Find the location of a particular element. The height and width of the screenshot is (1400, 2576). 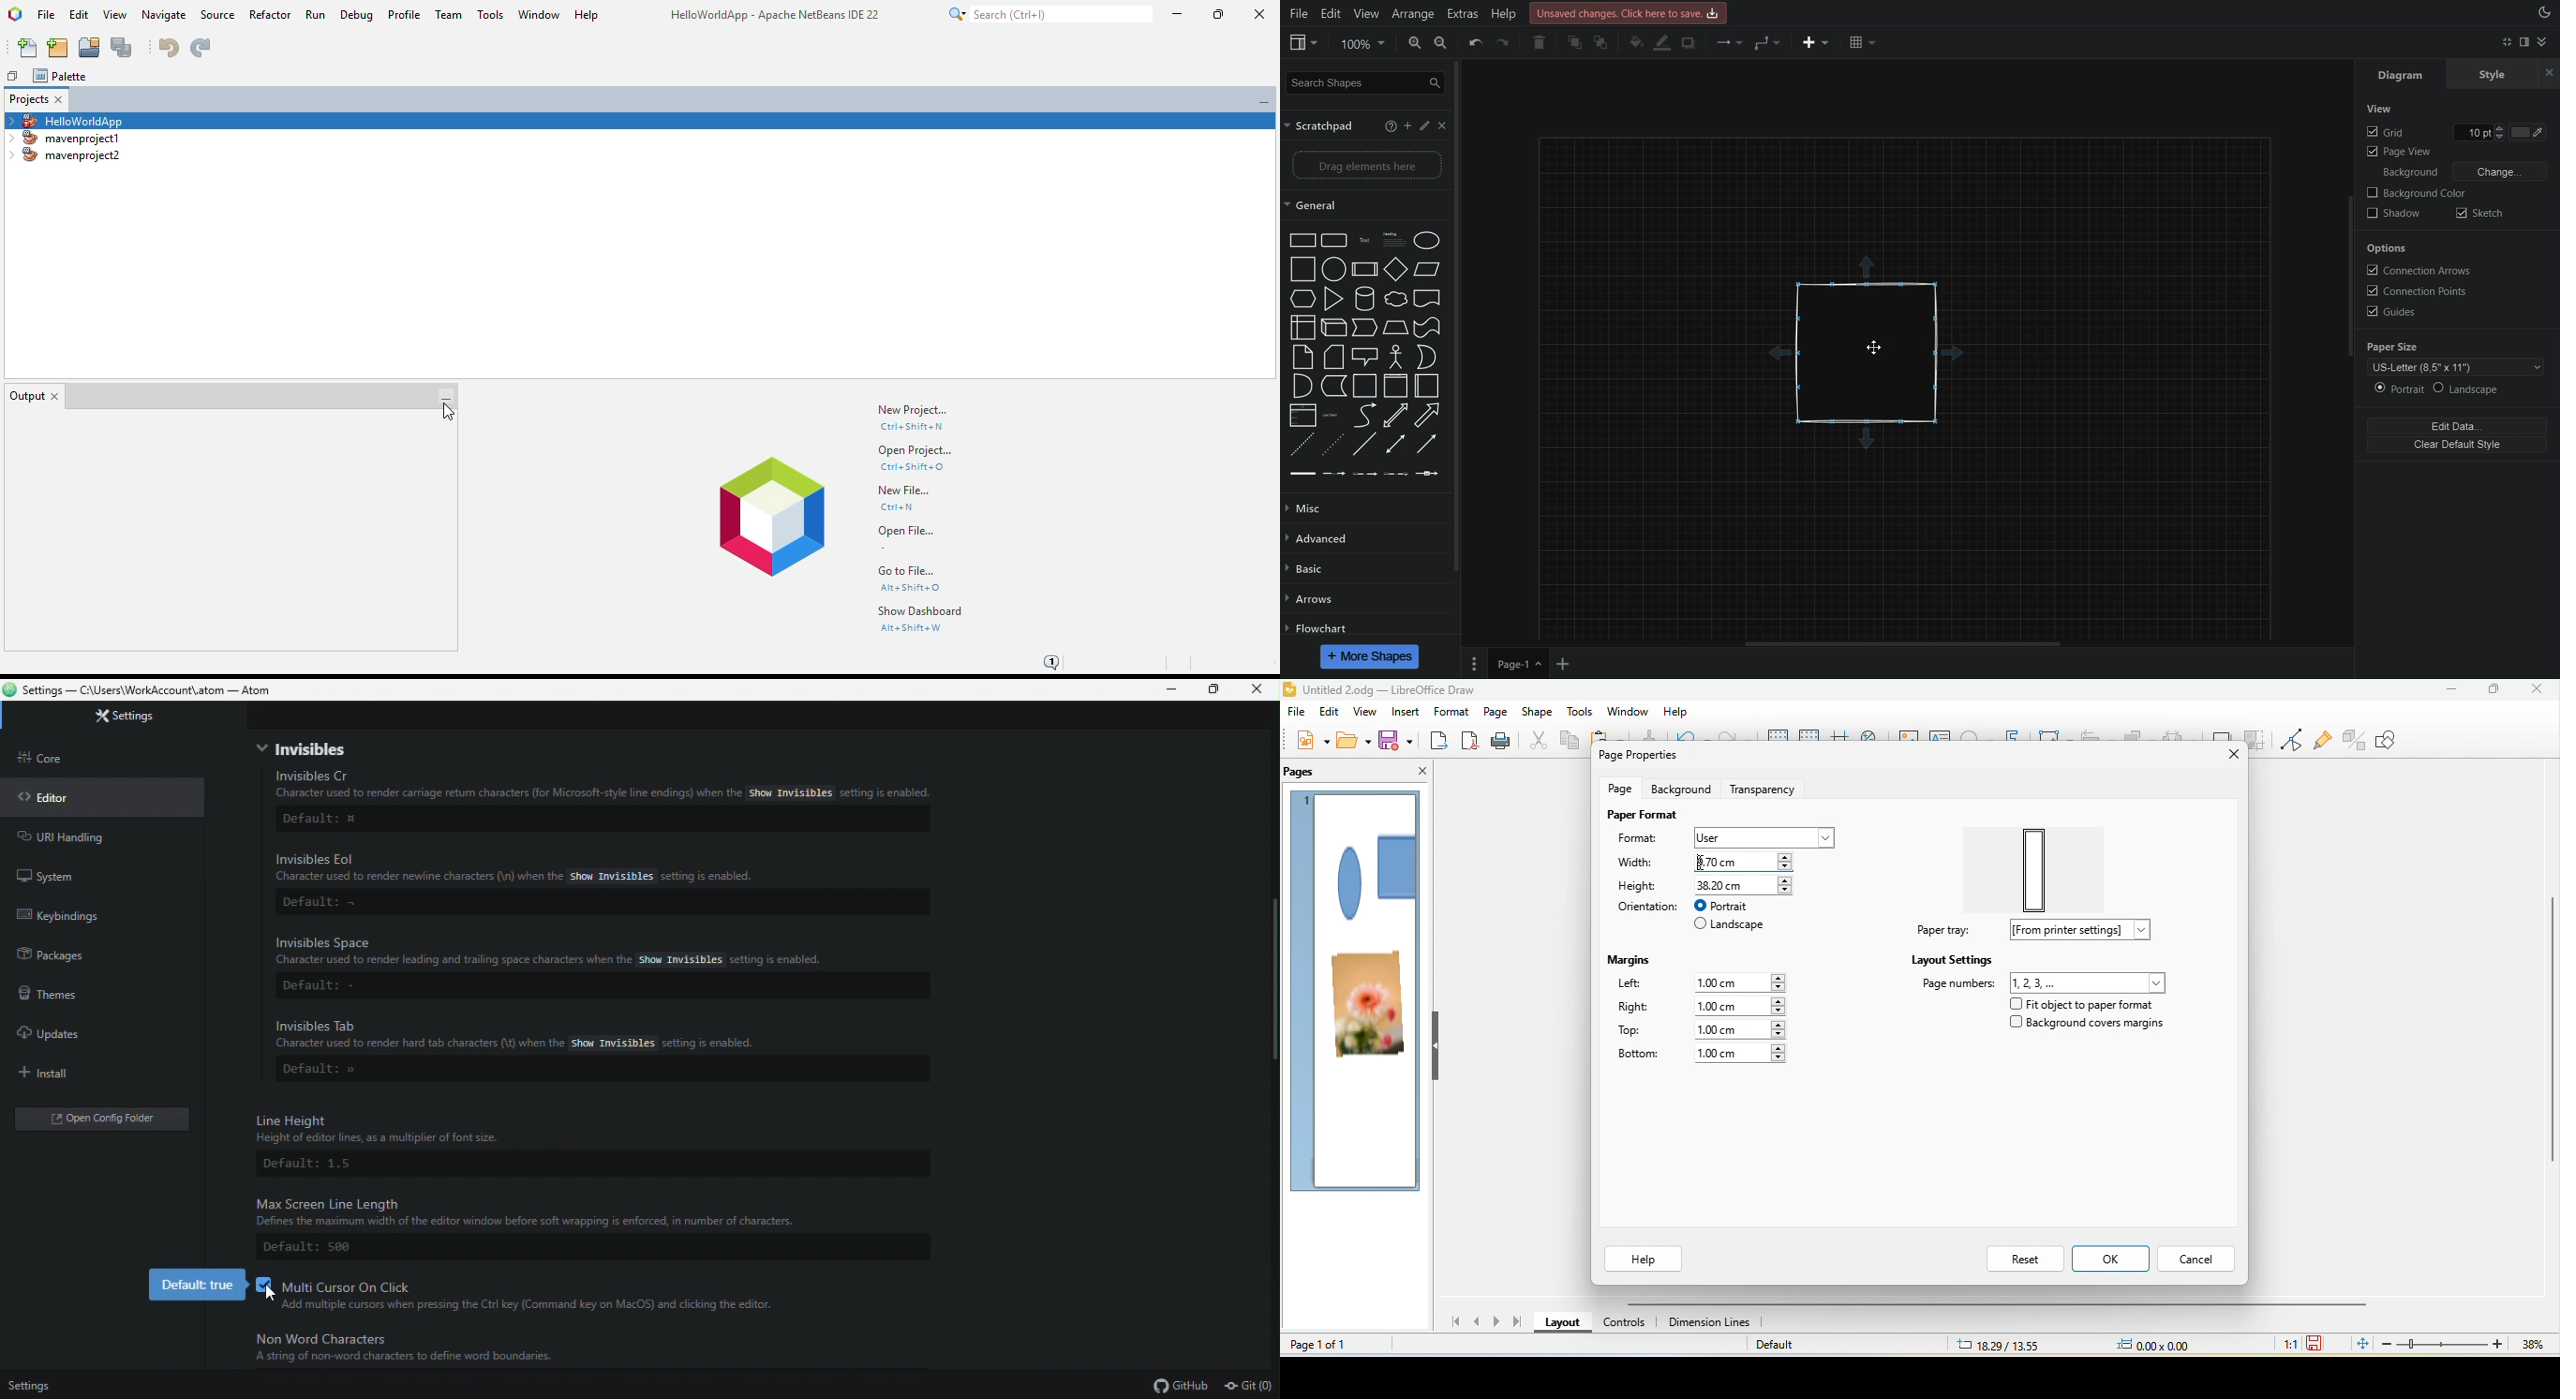

File is located at coordinates (1296, 12).